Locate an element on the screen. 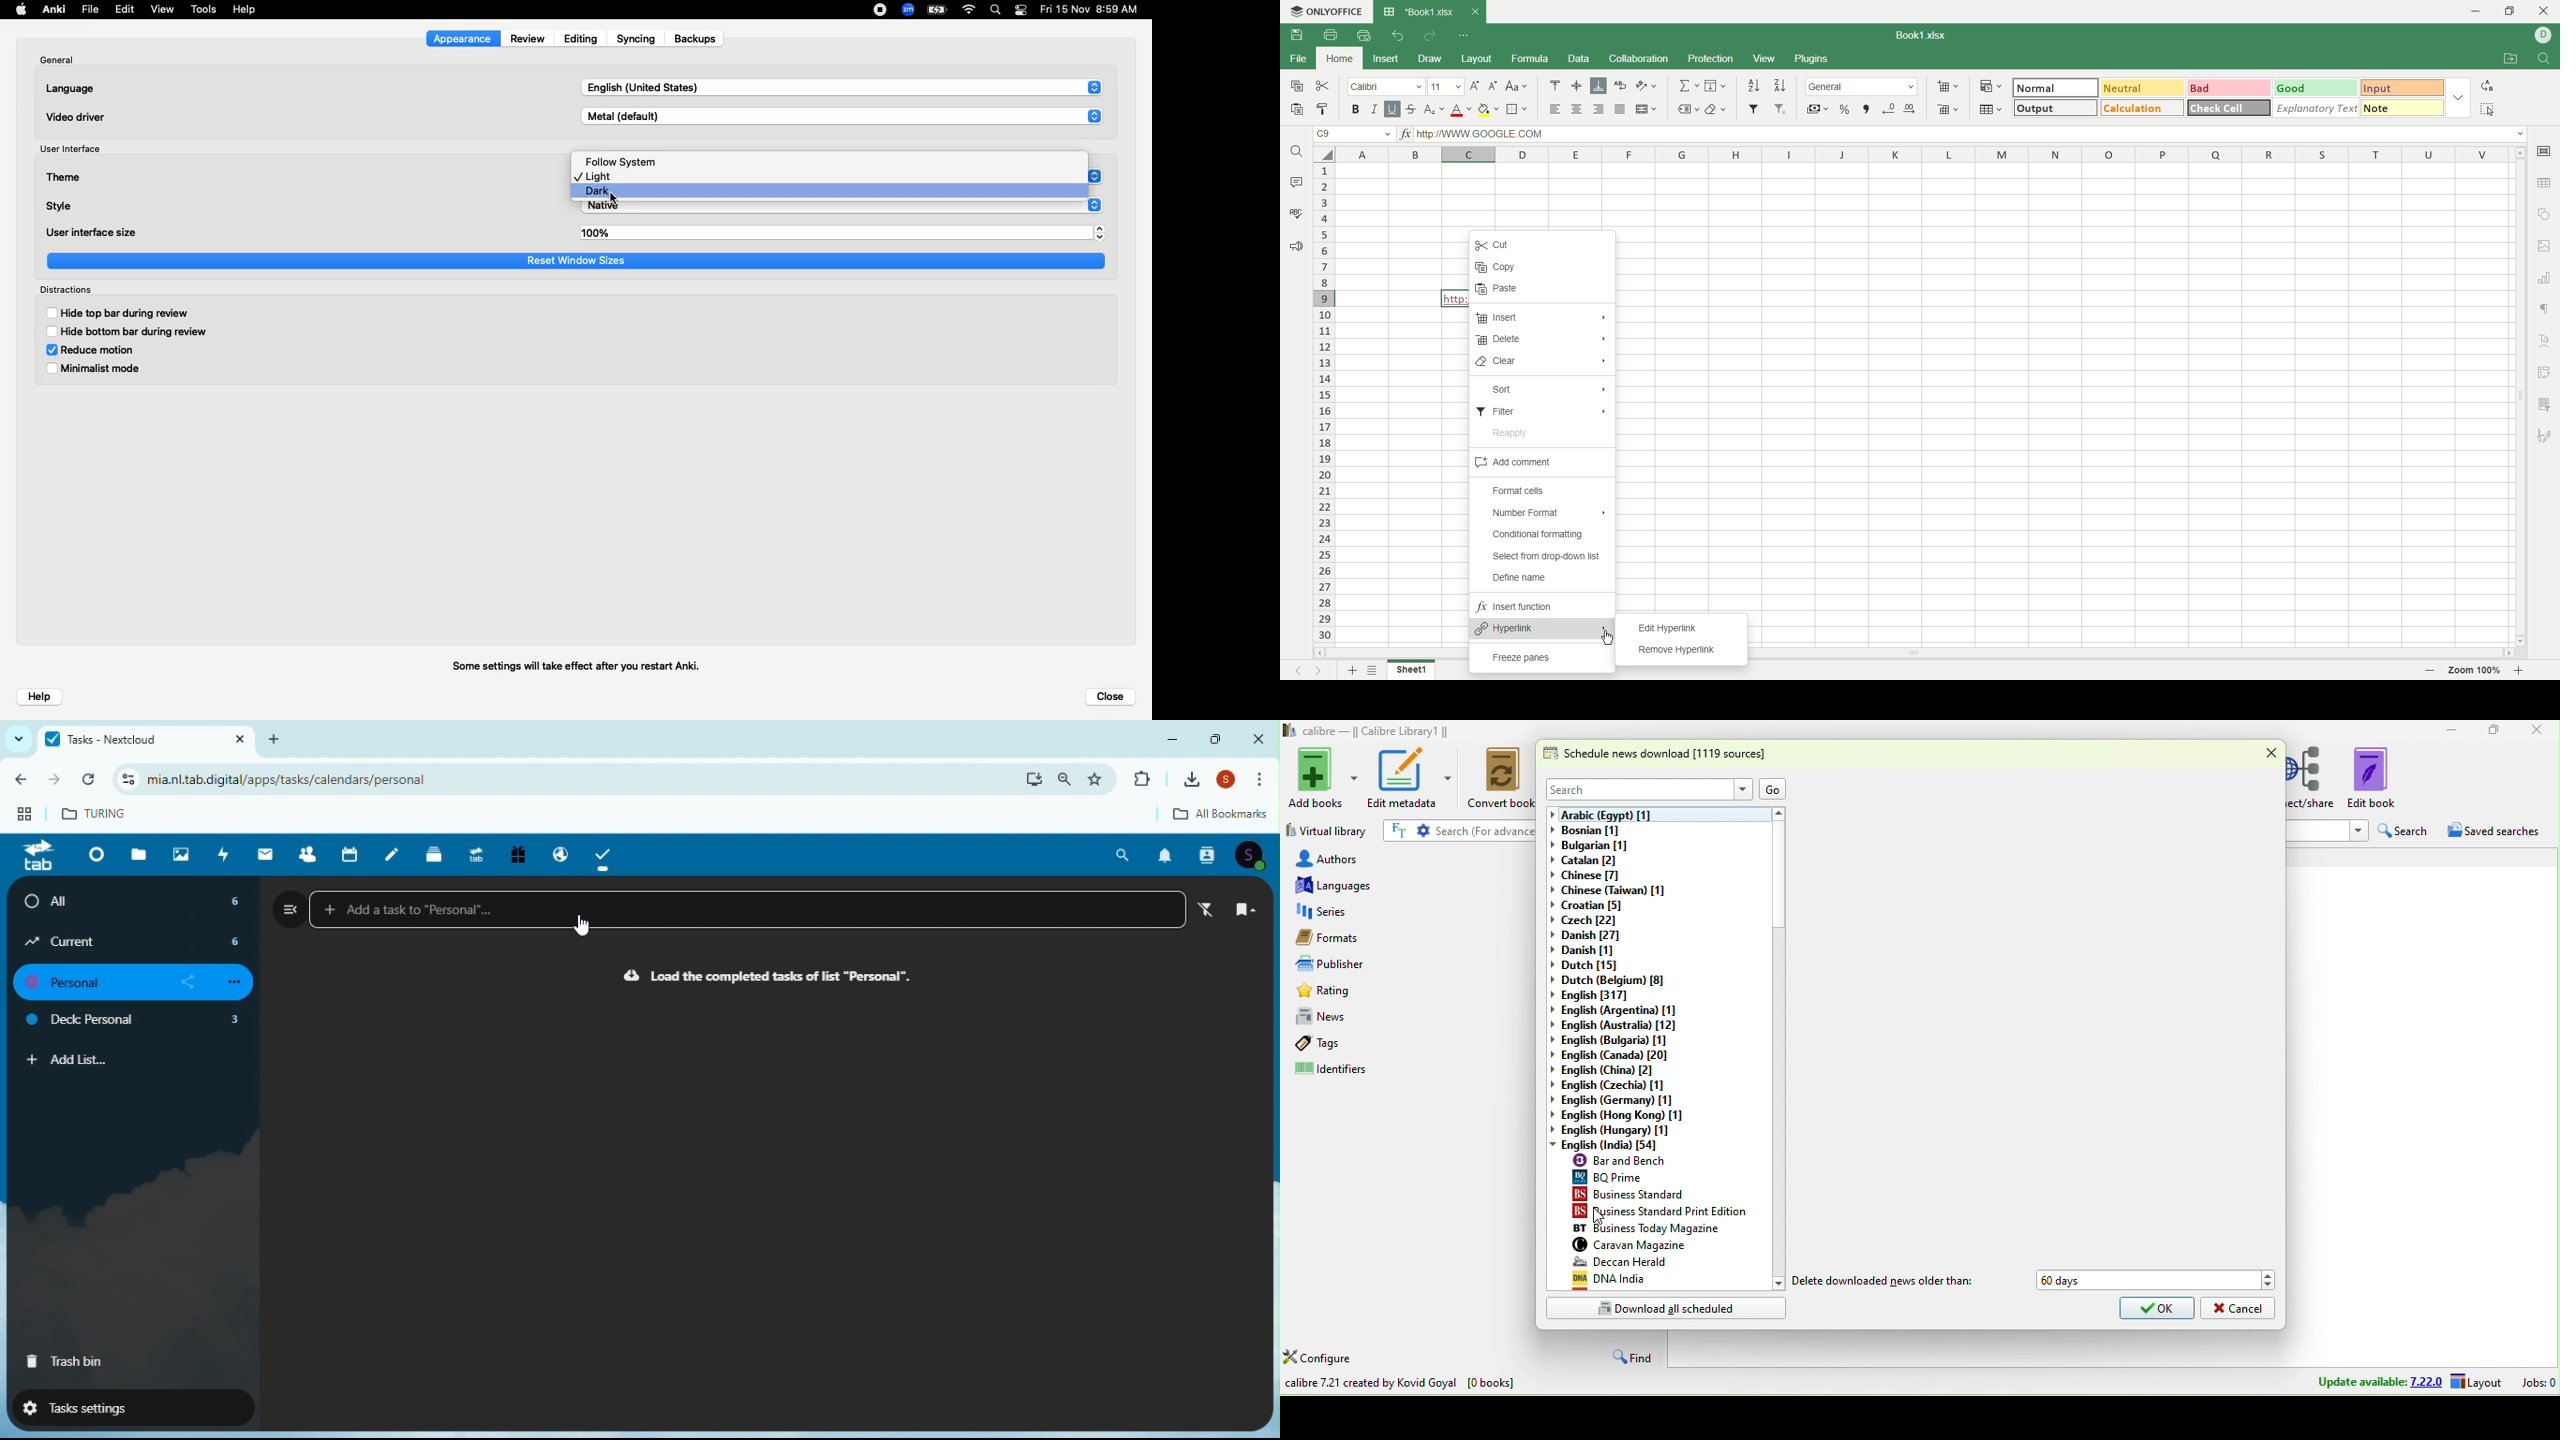  Reduce motion is located at coordinates (90, 349).